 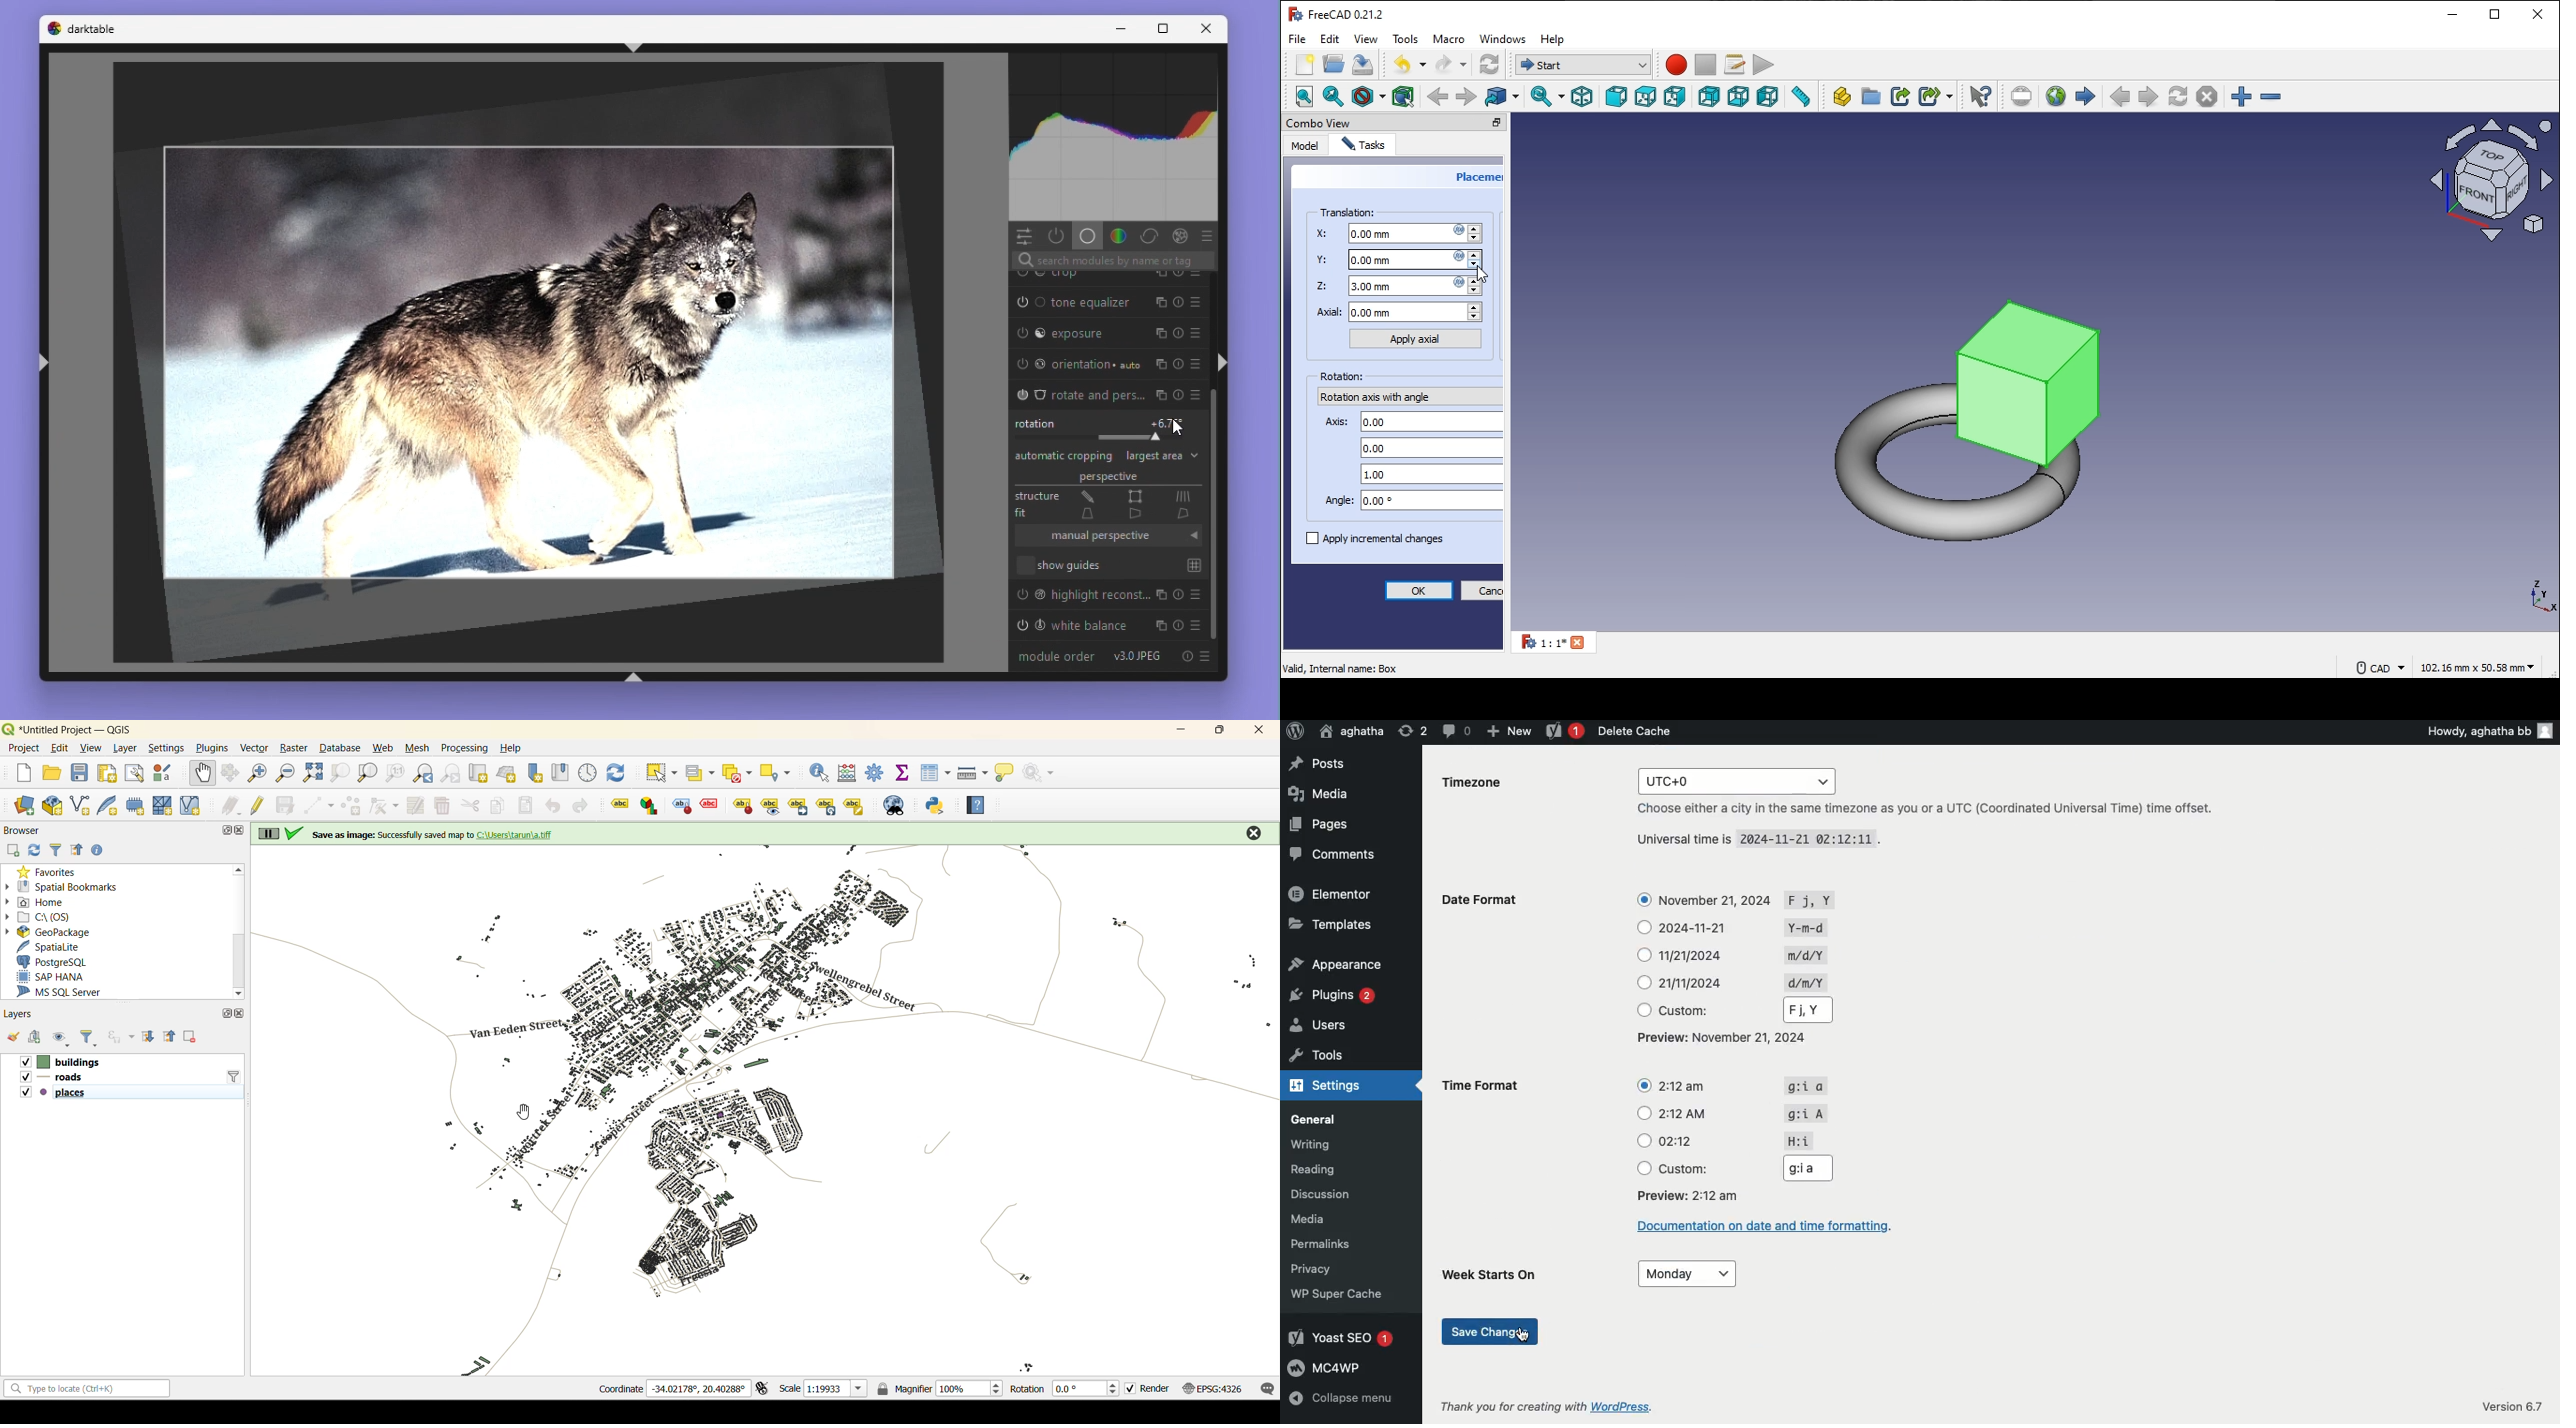 I want to click on Elementor, so click(x=1333, y=892).